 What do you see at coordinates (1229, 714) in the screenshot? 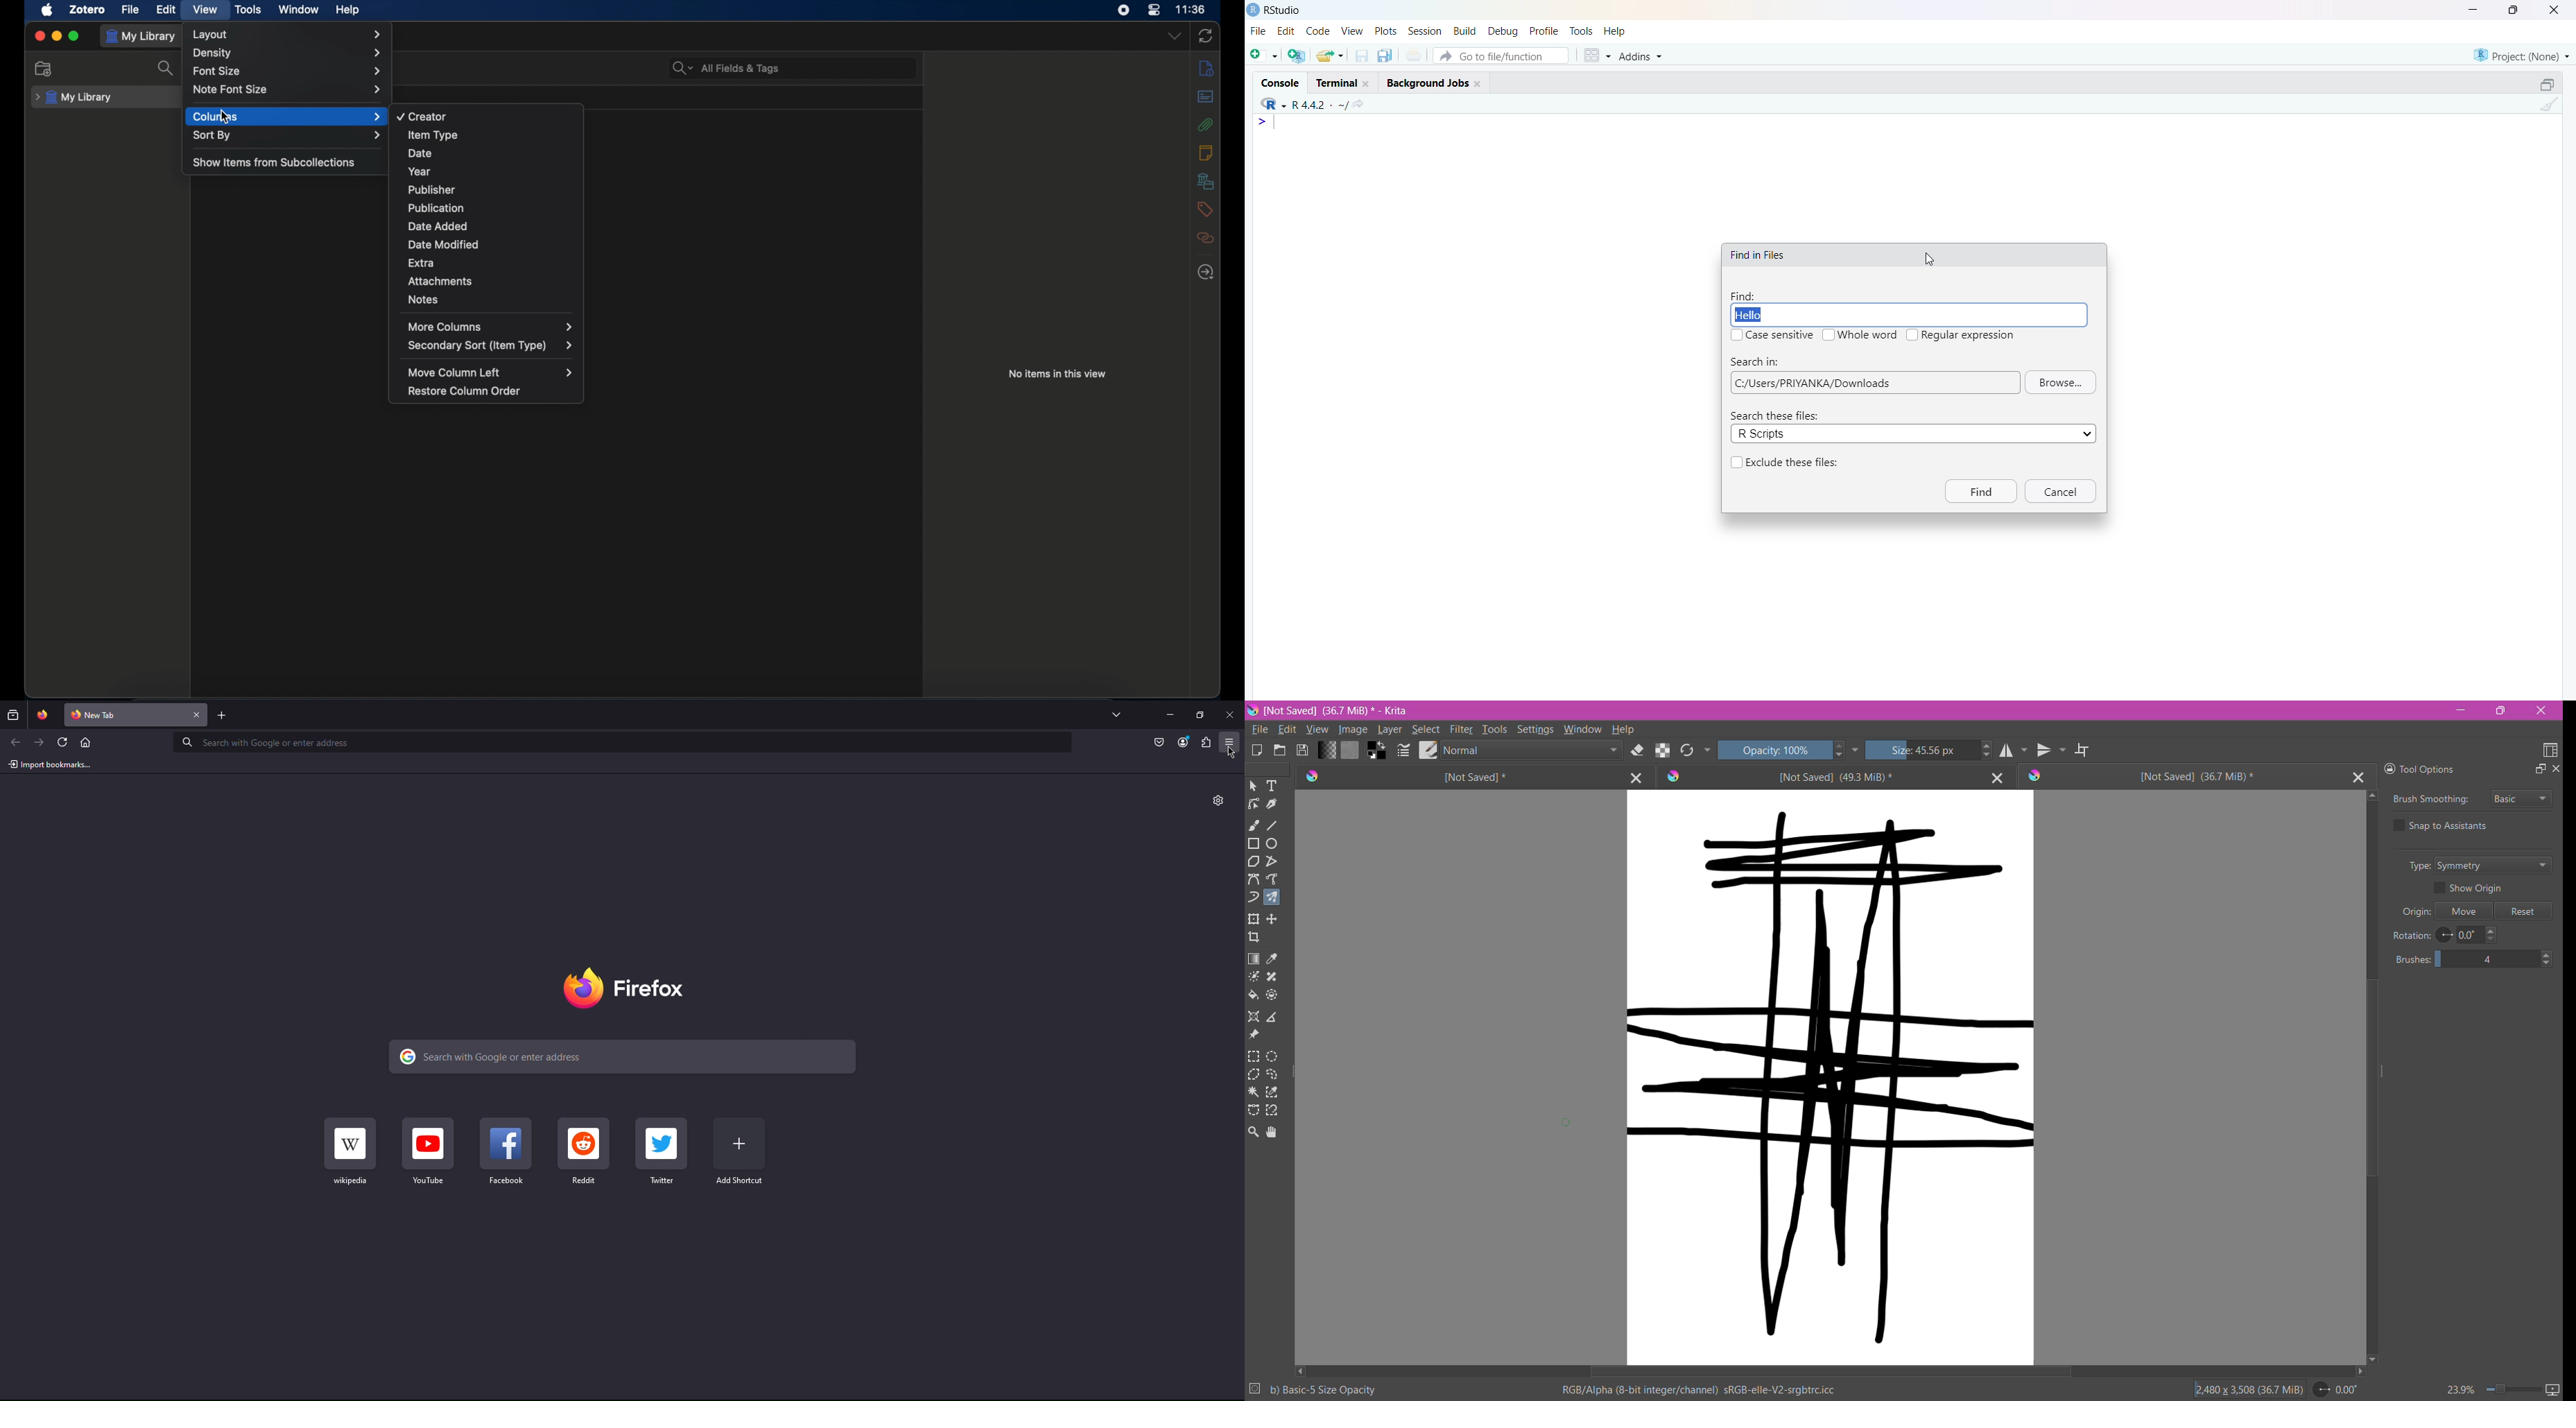
I see `Close` at bounding box center [1229, 714].